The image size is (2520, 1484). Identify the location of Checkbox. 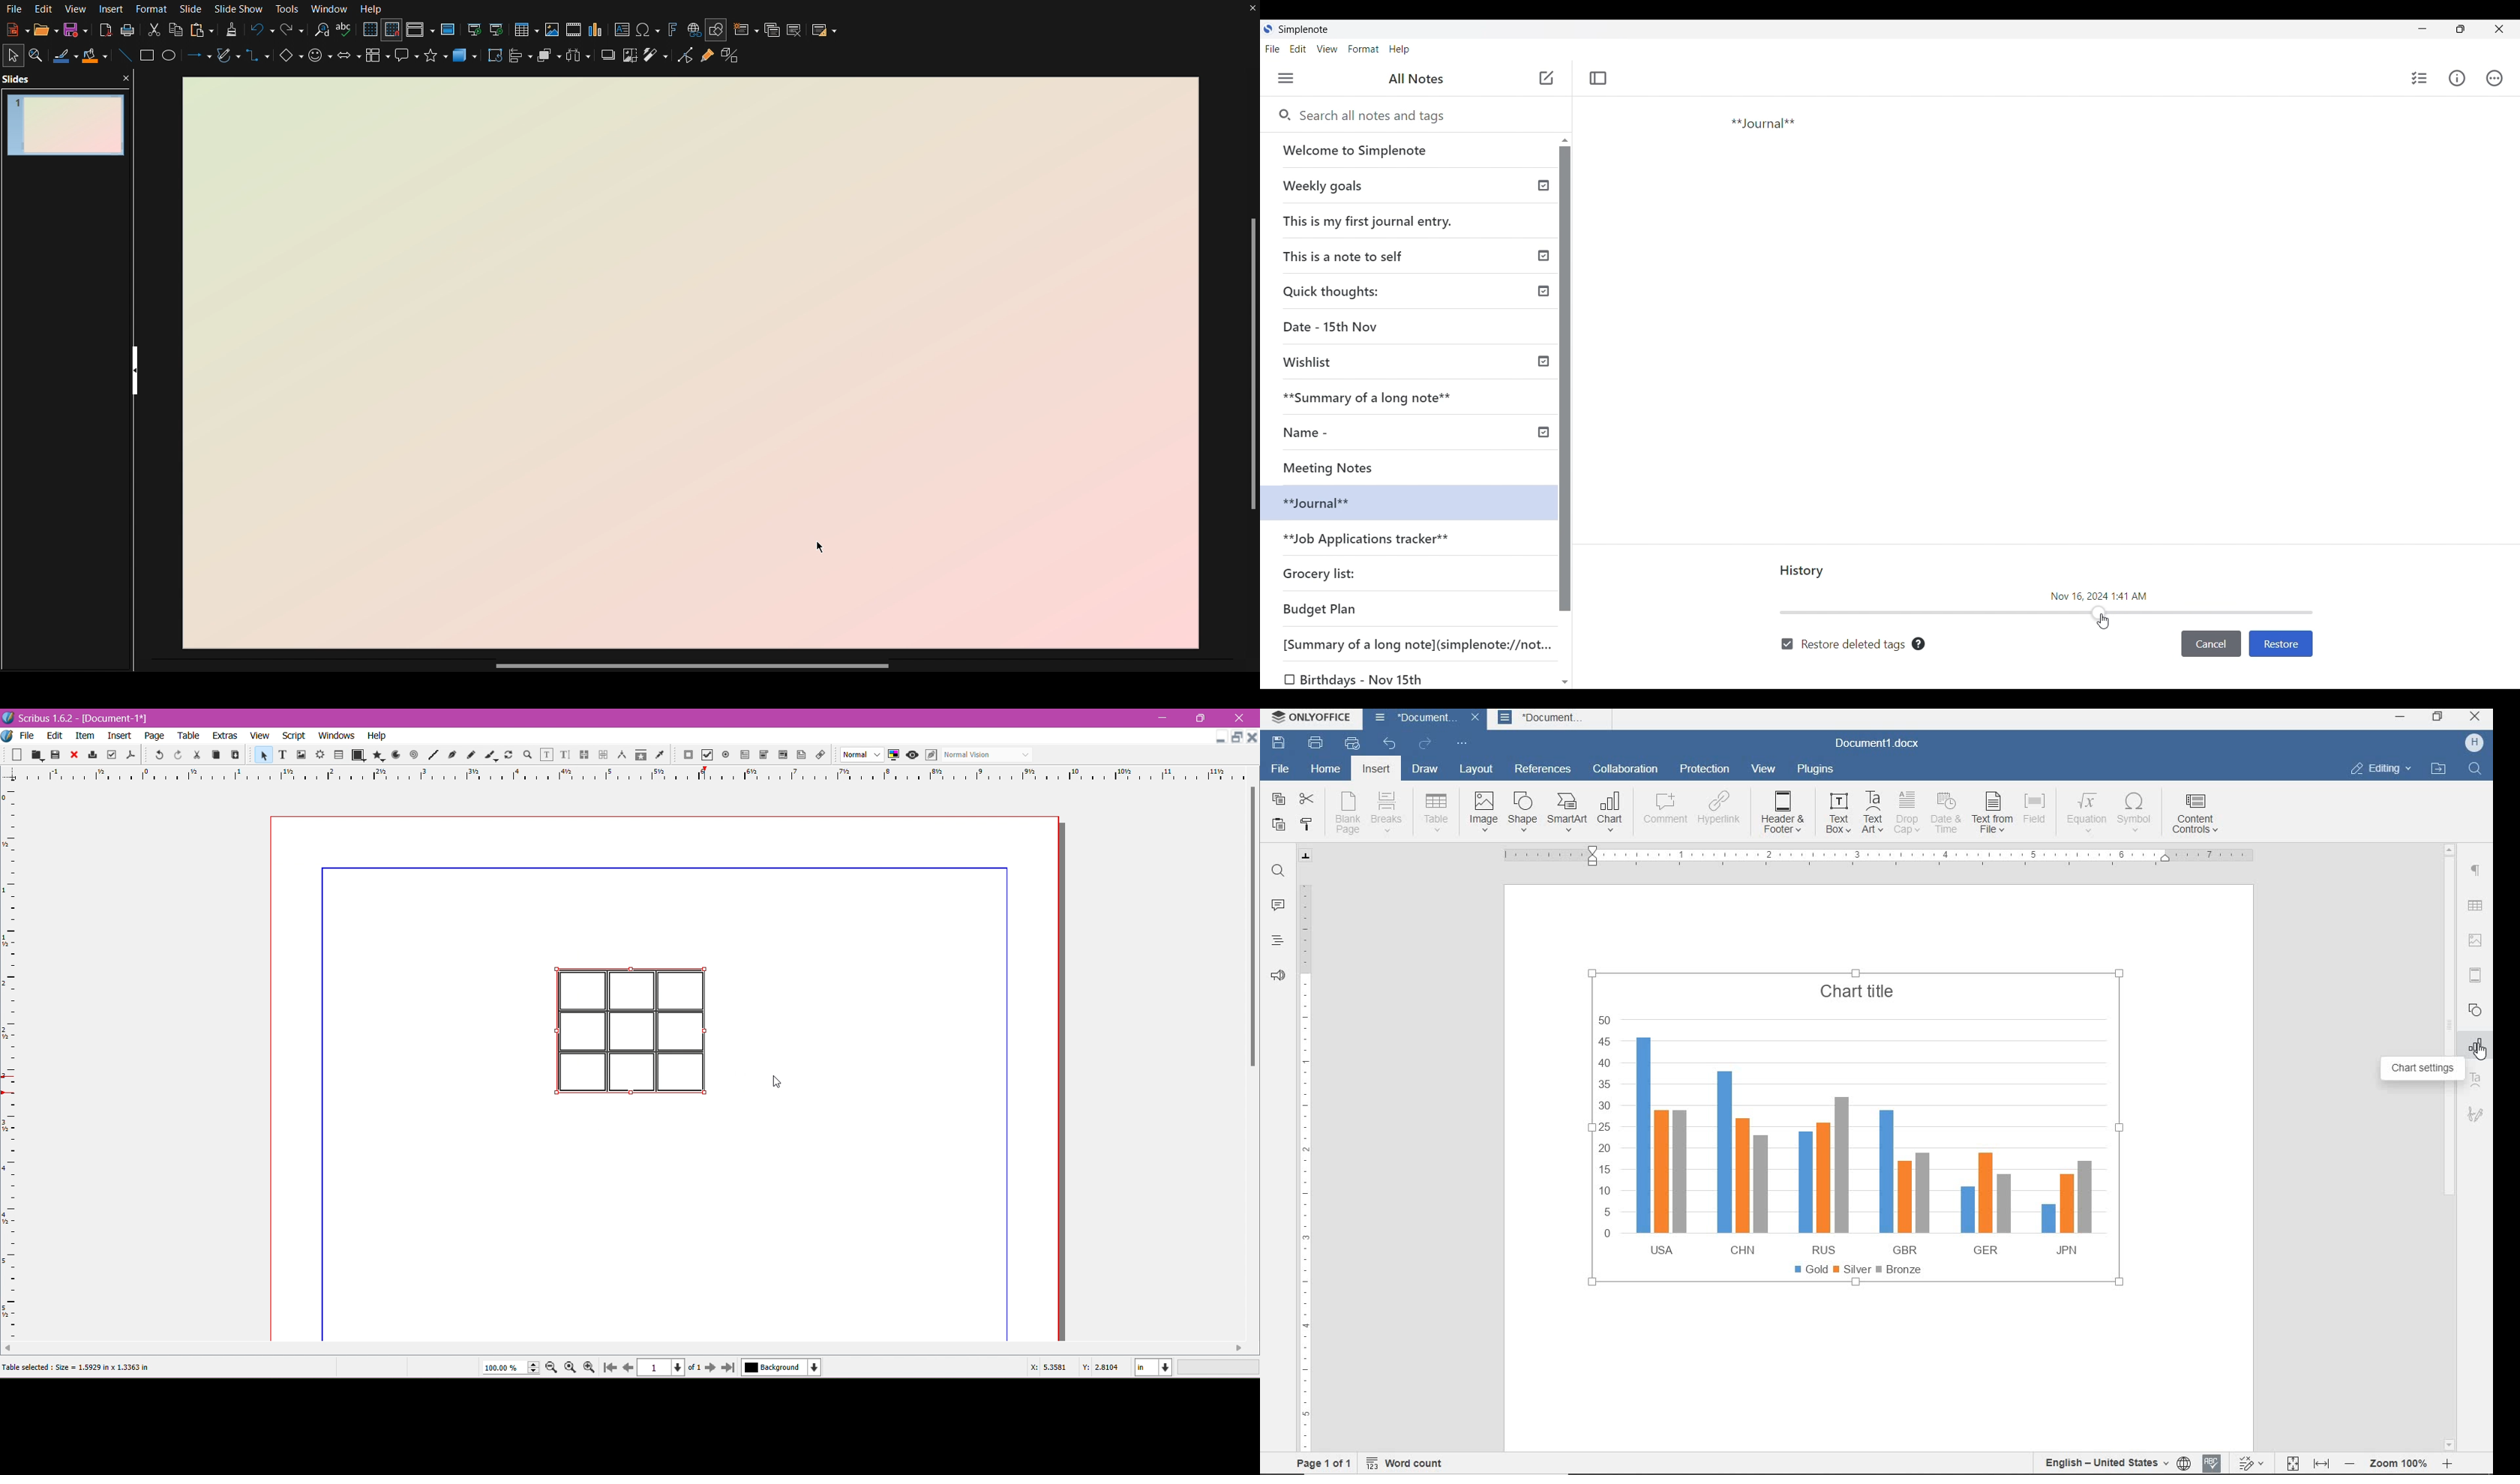
(705, 756).